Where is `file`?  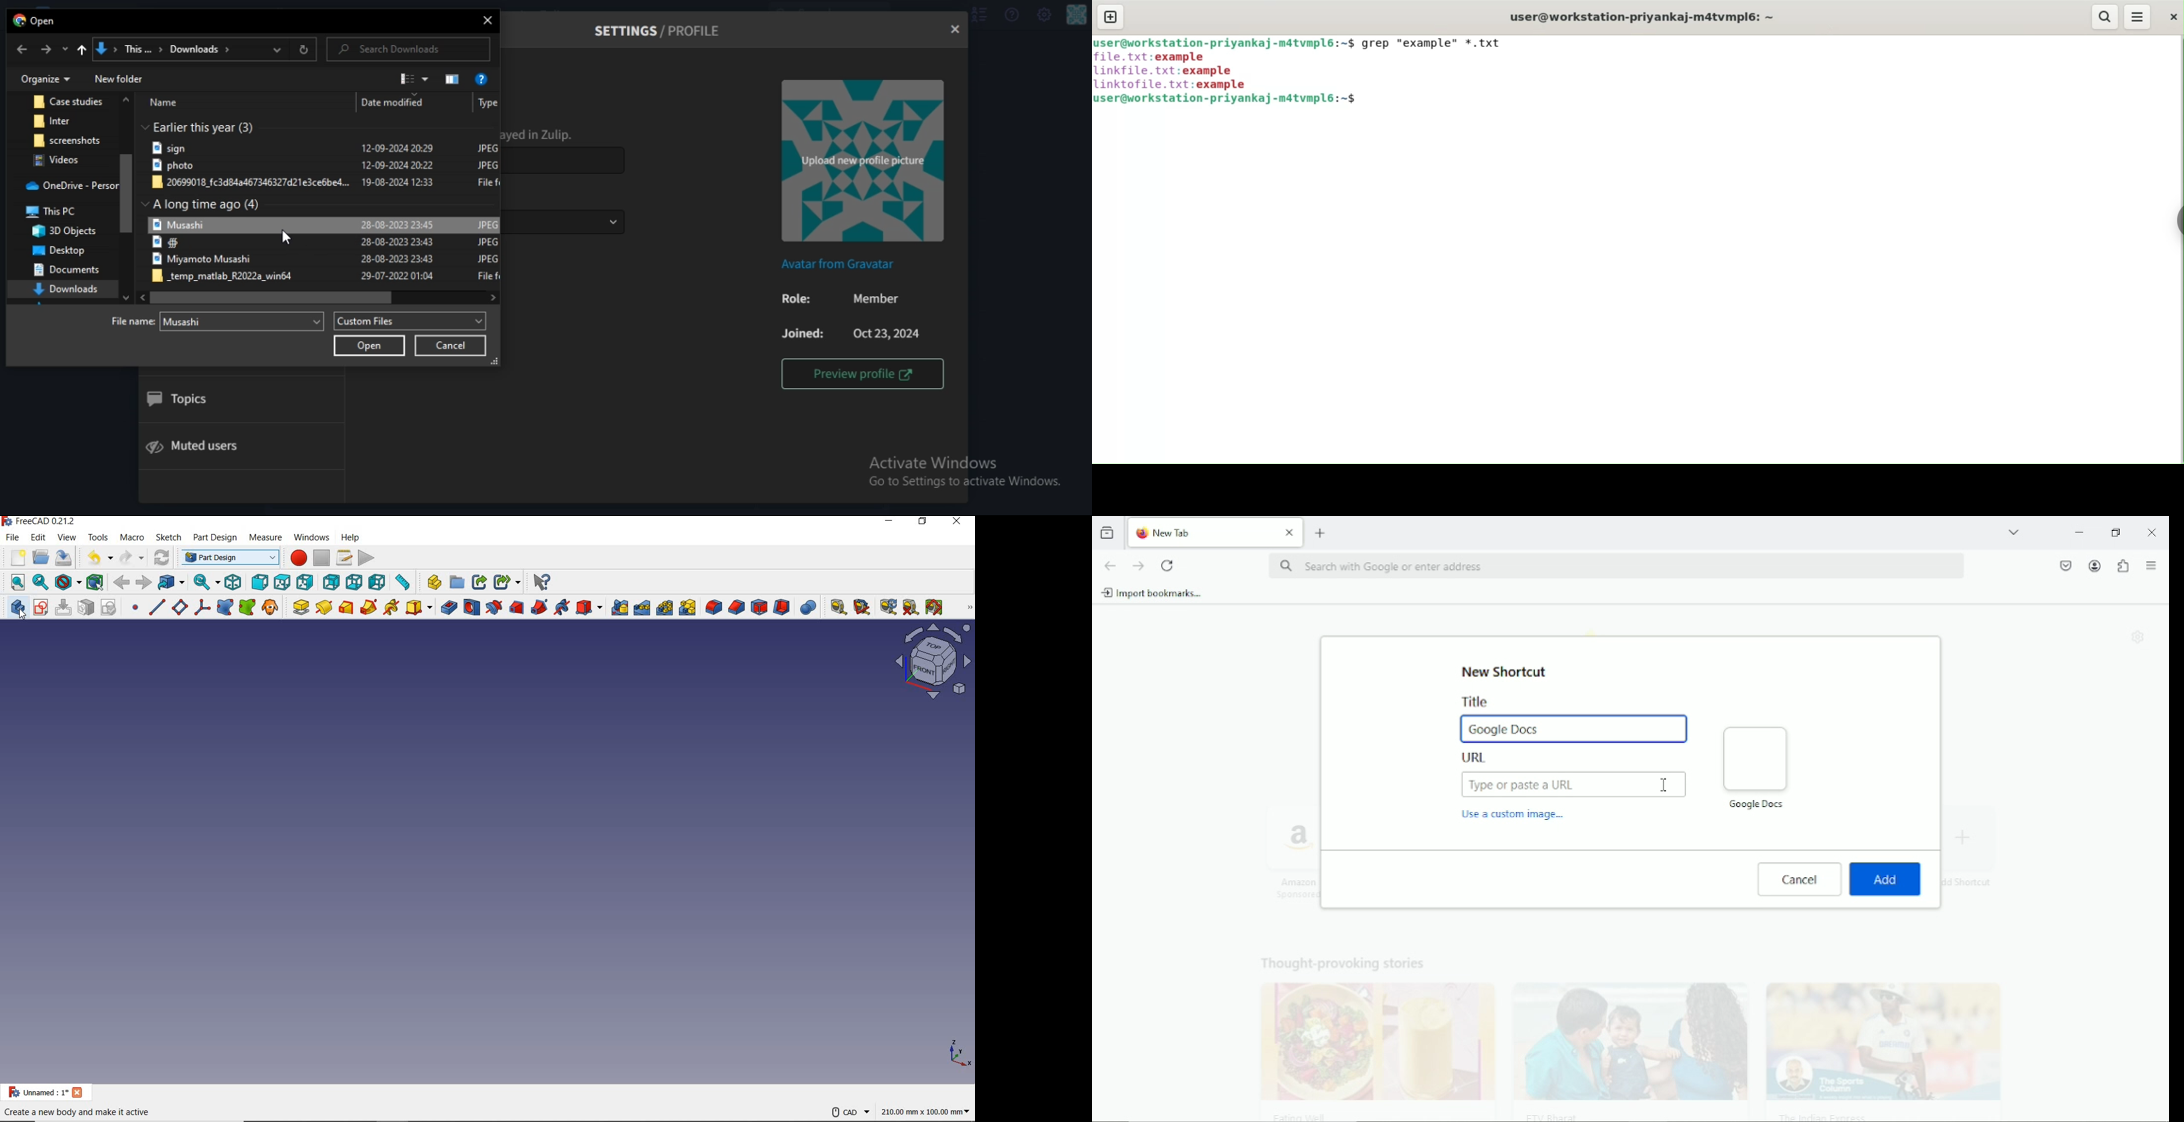
file is located at coordinates (328, 277).